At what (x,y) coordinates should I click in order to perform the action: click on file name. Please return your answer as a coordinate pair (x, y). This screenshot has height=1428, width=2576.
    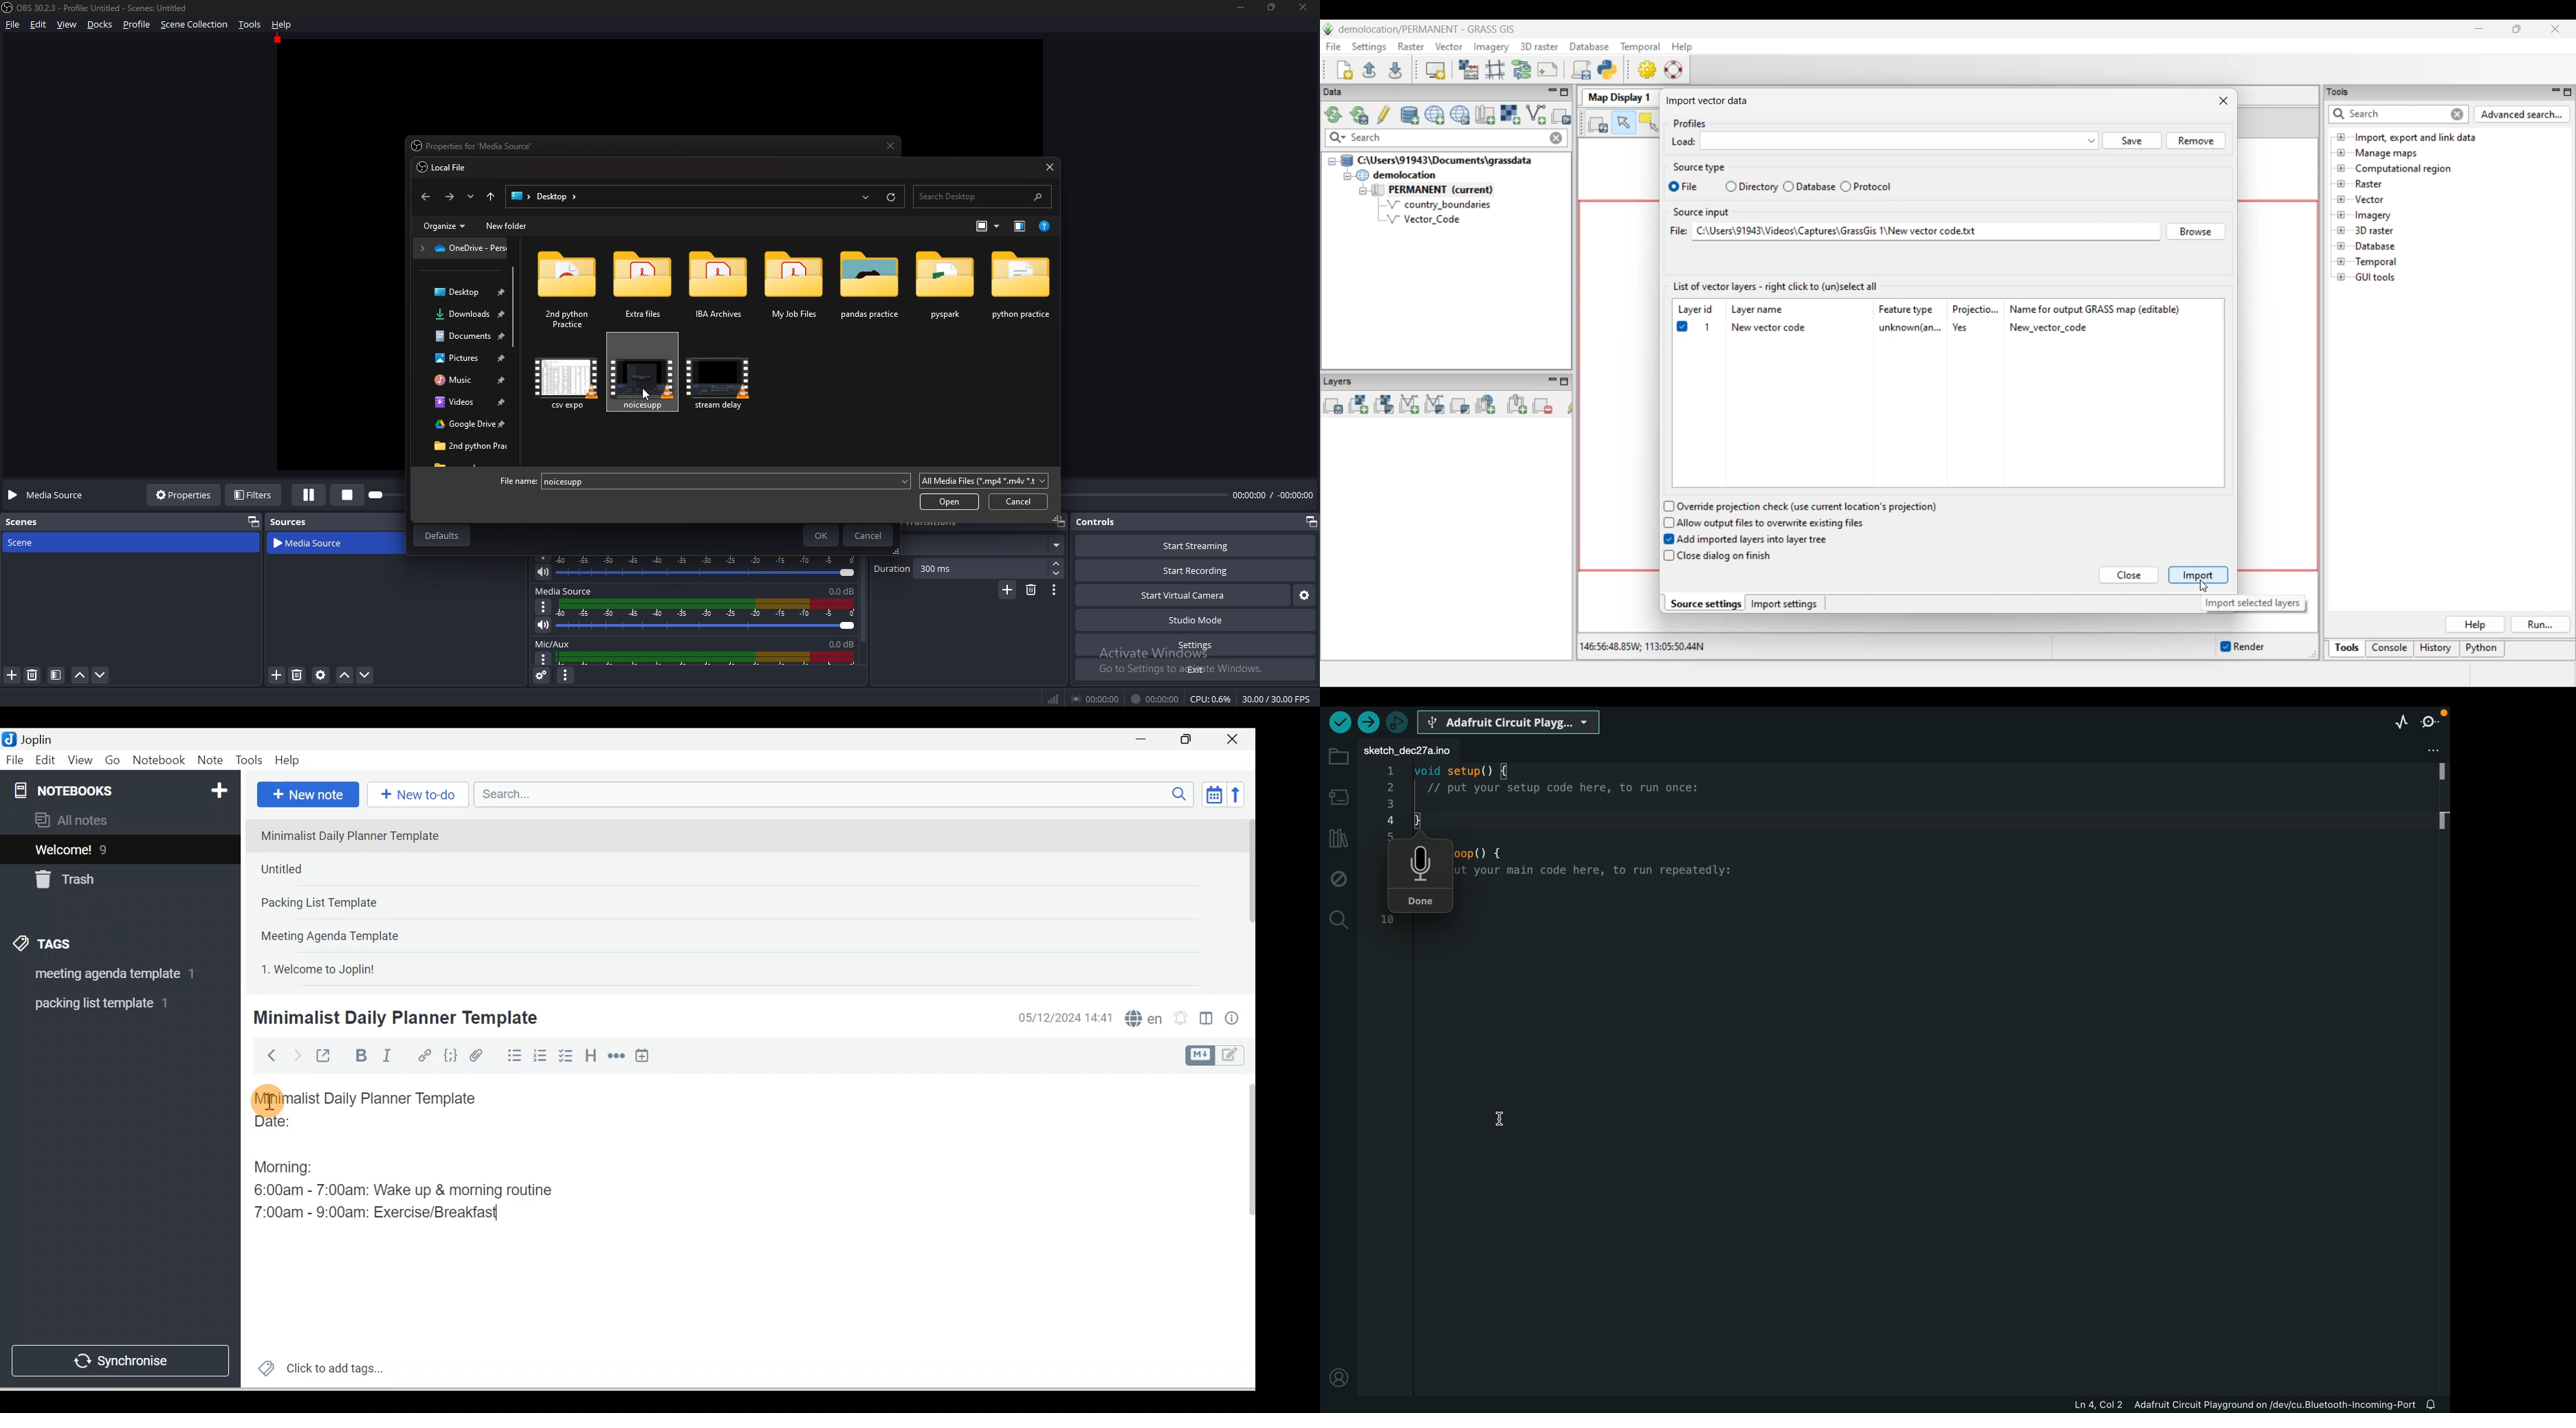
    Looking at the image, I should click on (513, 481).